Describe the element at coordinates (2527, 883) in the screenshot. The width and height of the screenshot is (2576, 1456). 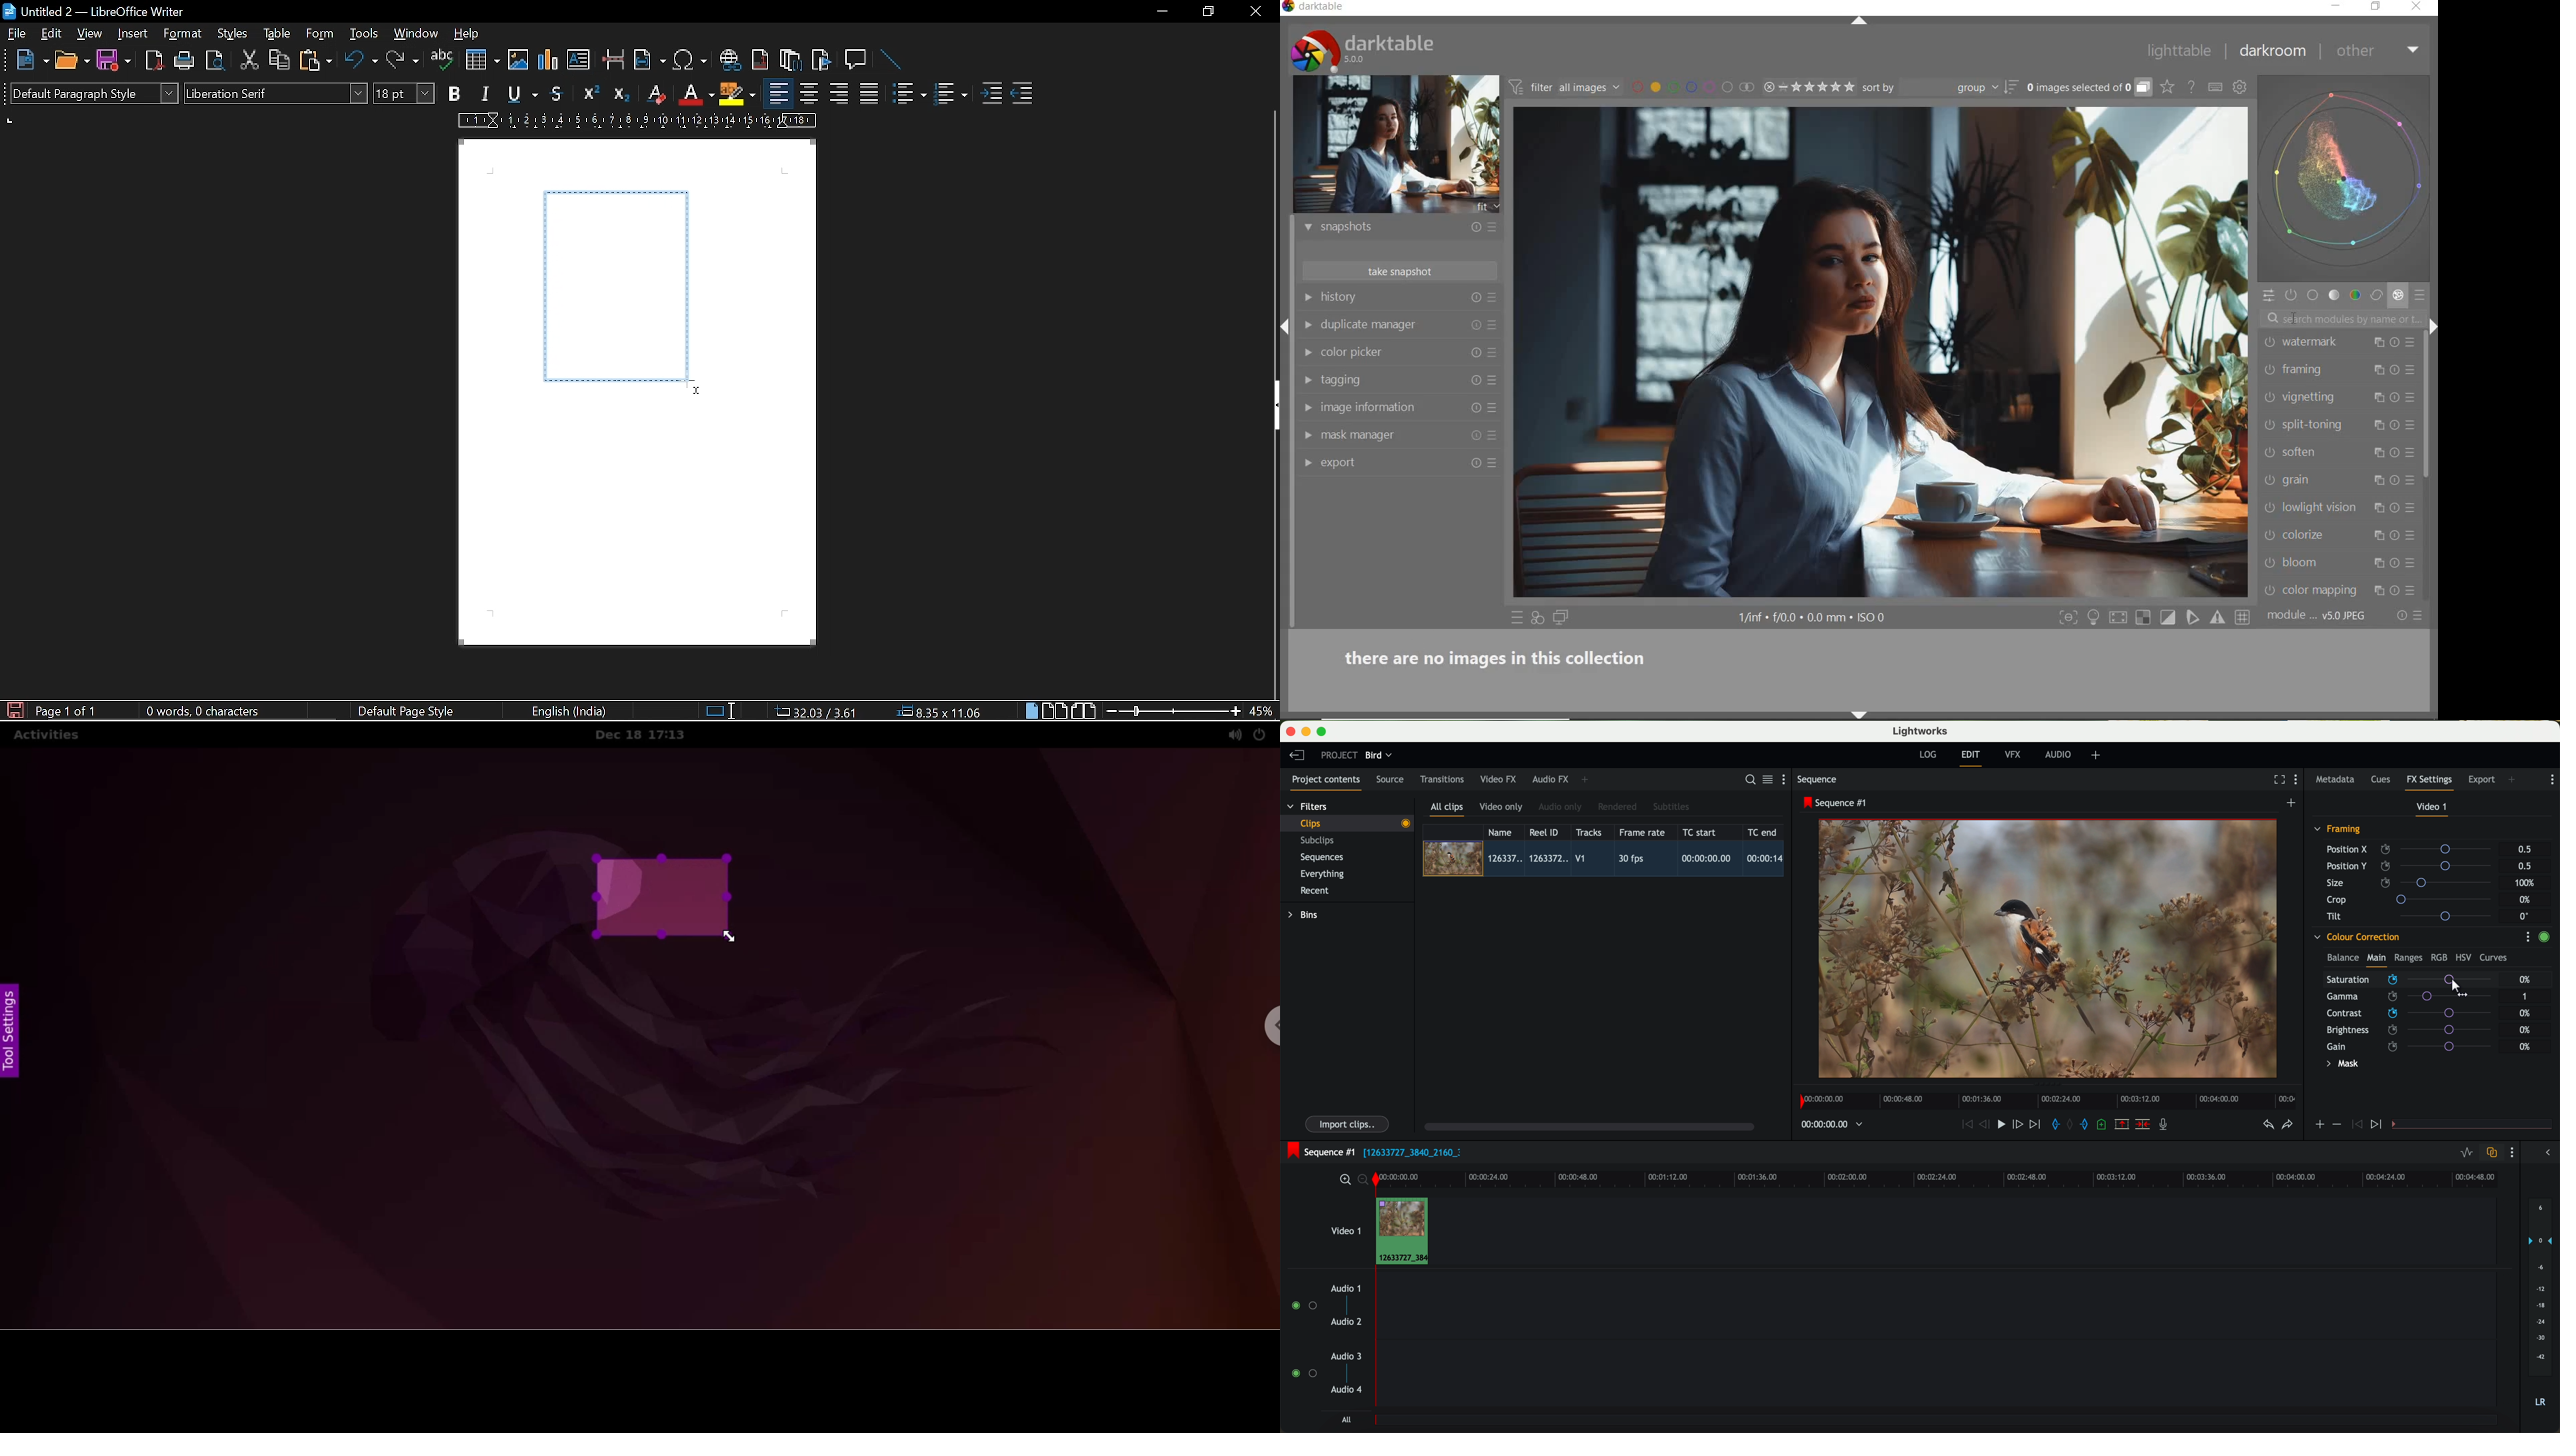
I see `100%` at that location.